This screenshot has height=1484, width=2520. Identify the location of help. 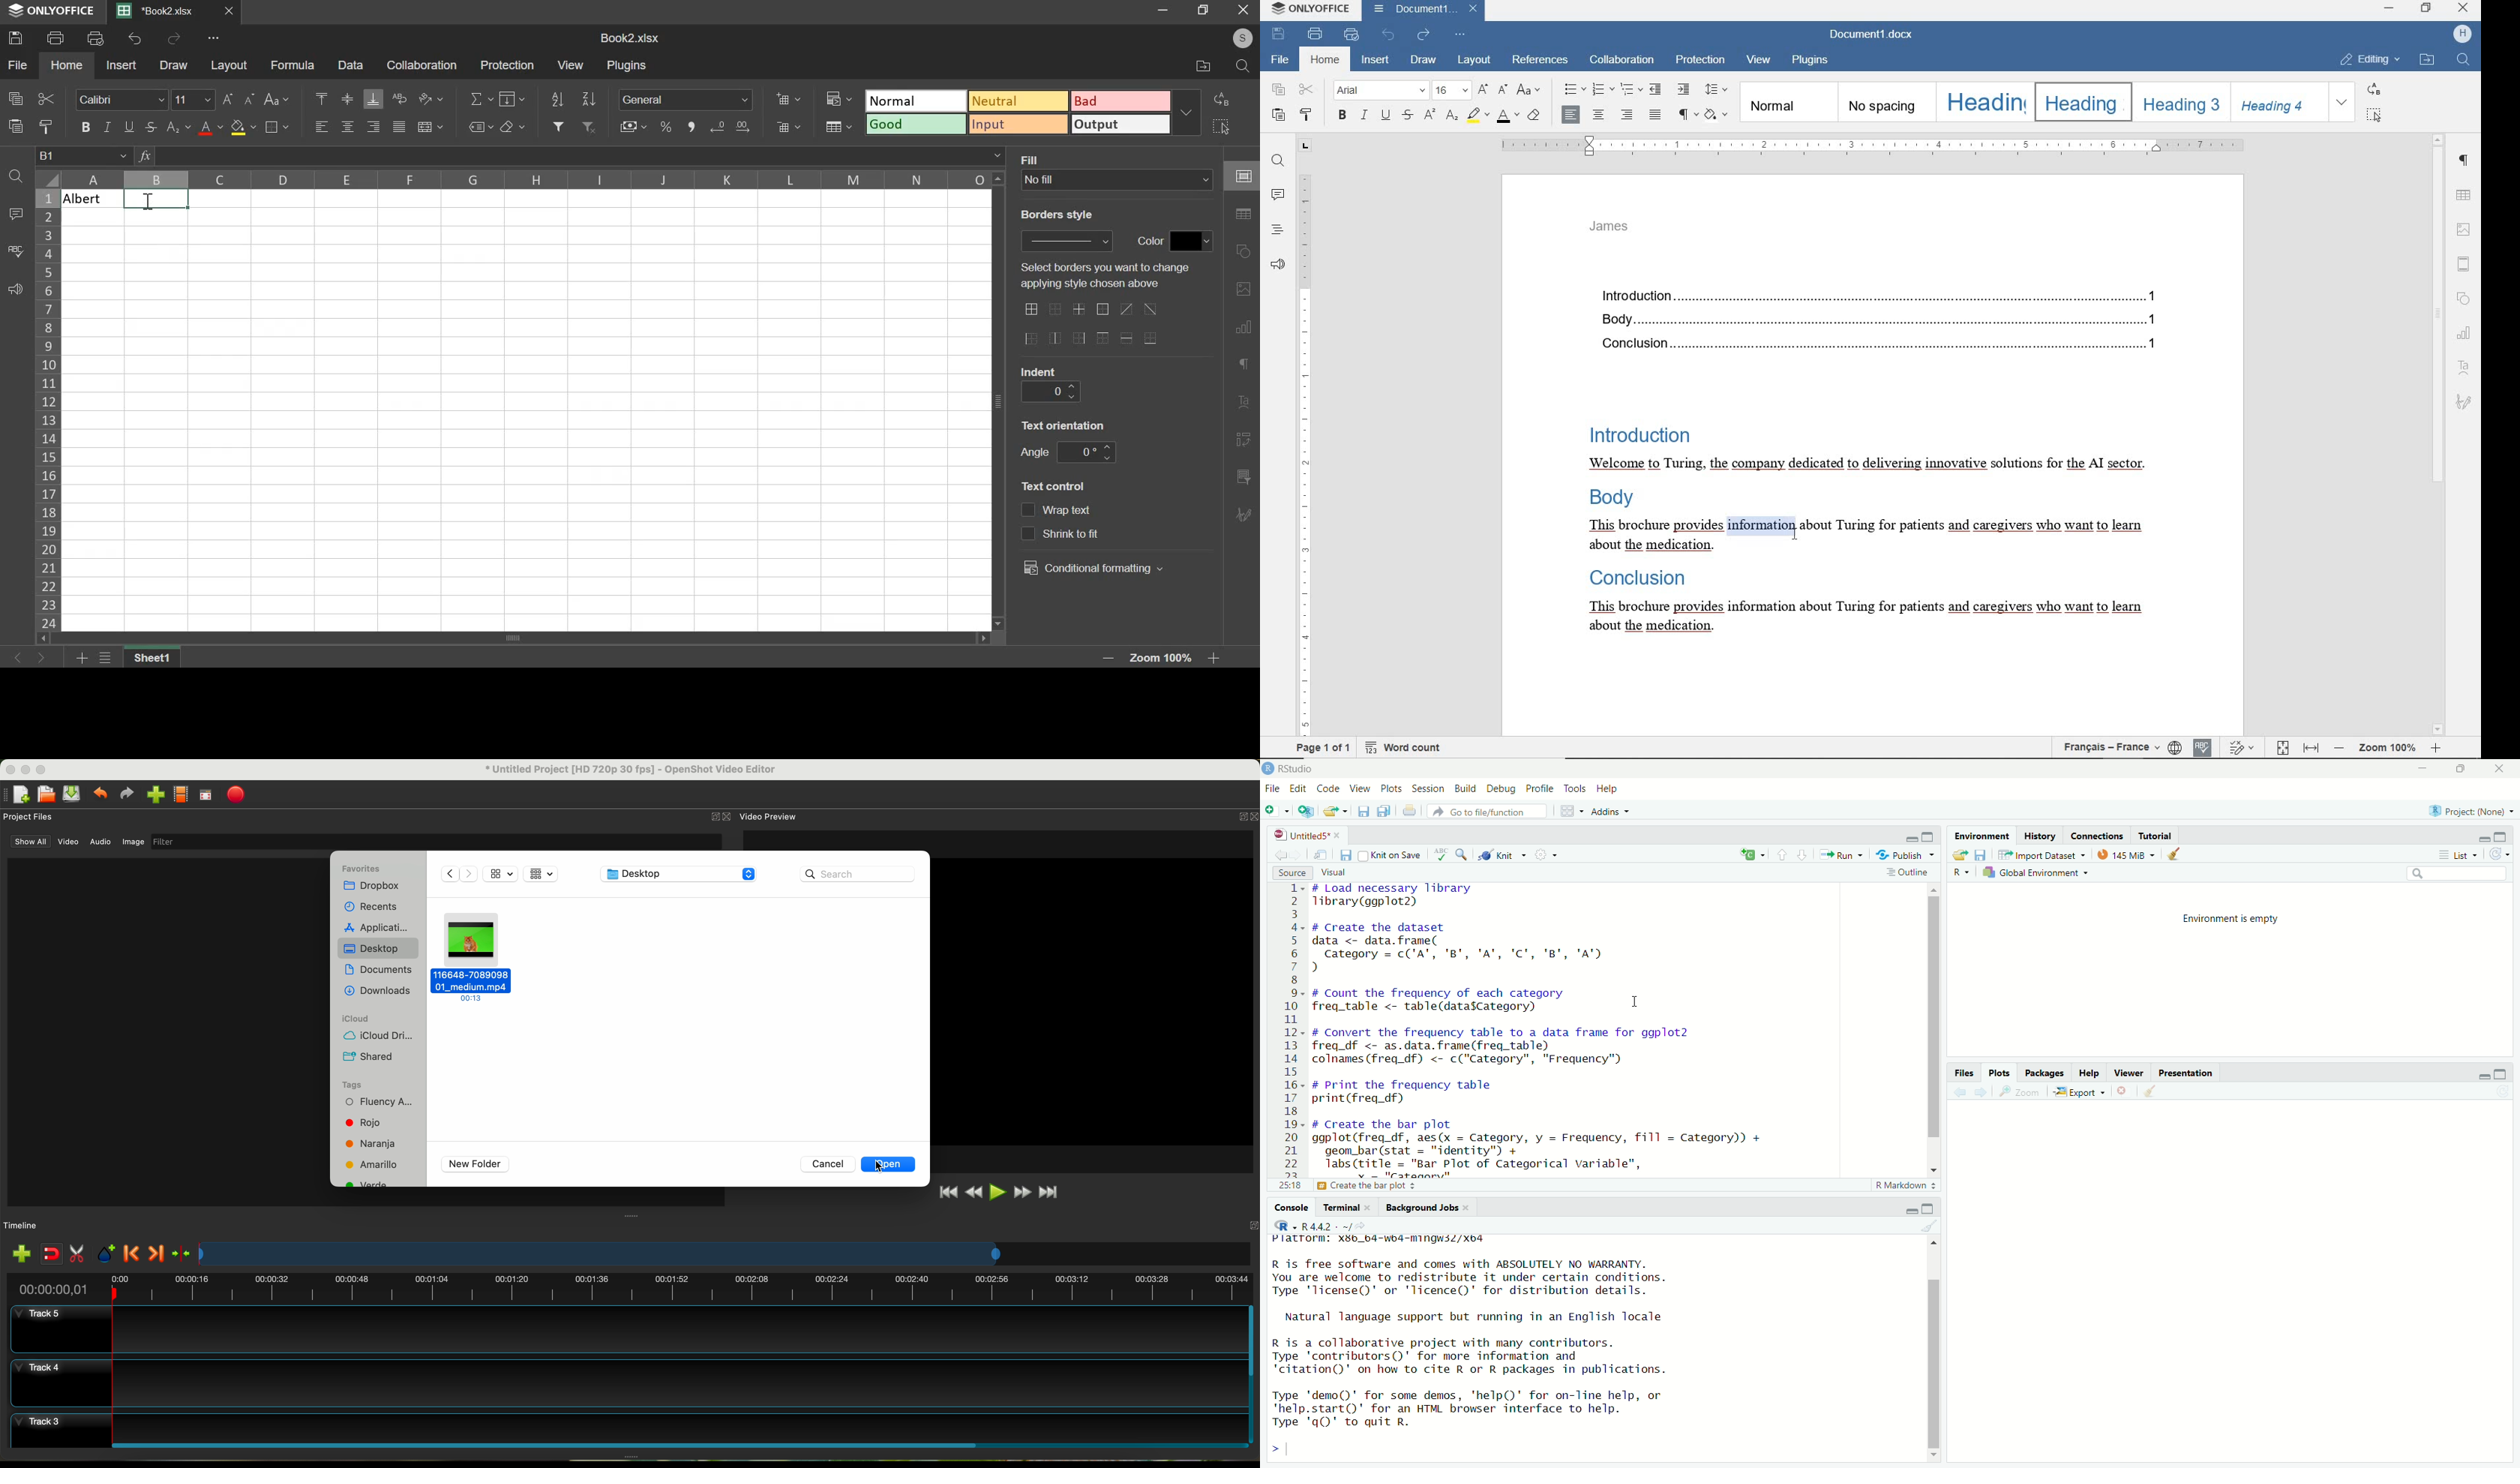
(1608, 789).